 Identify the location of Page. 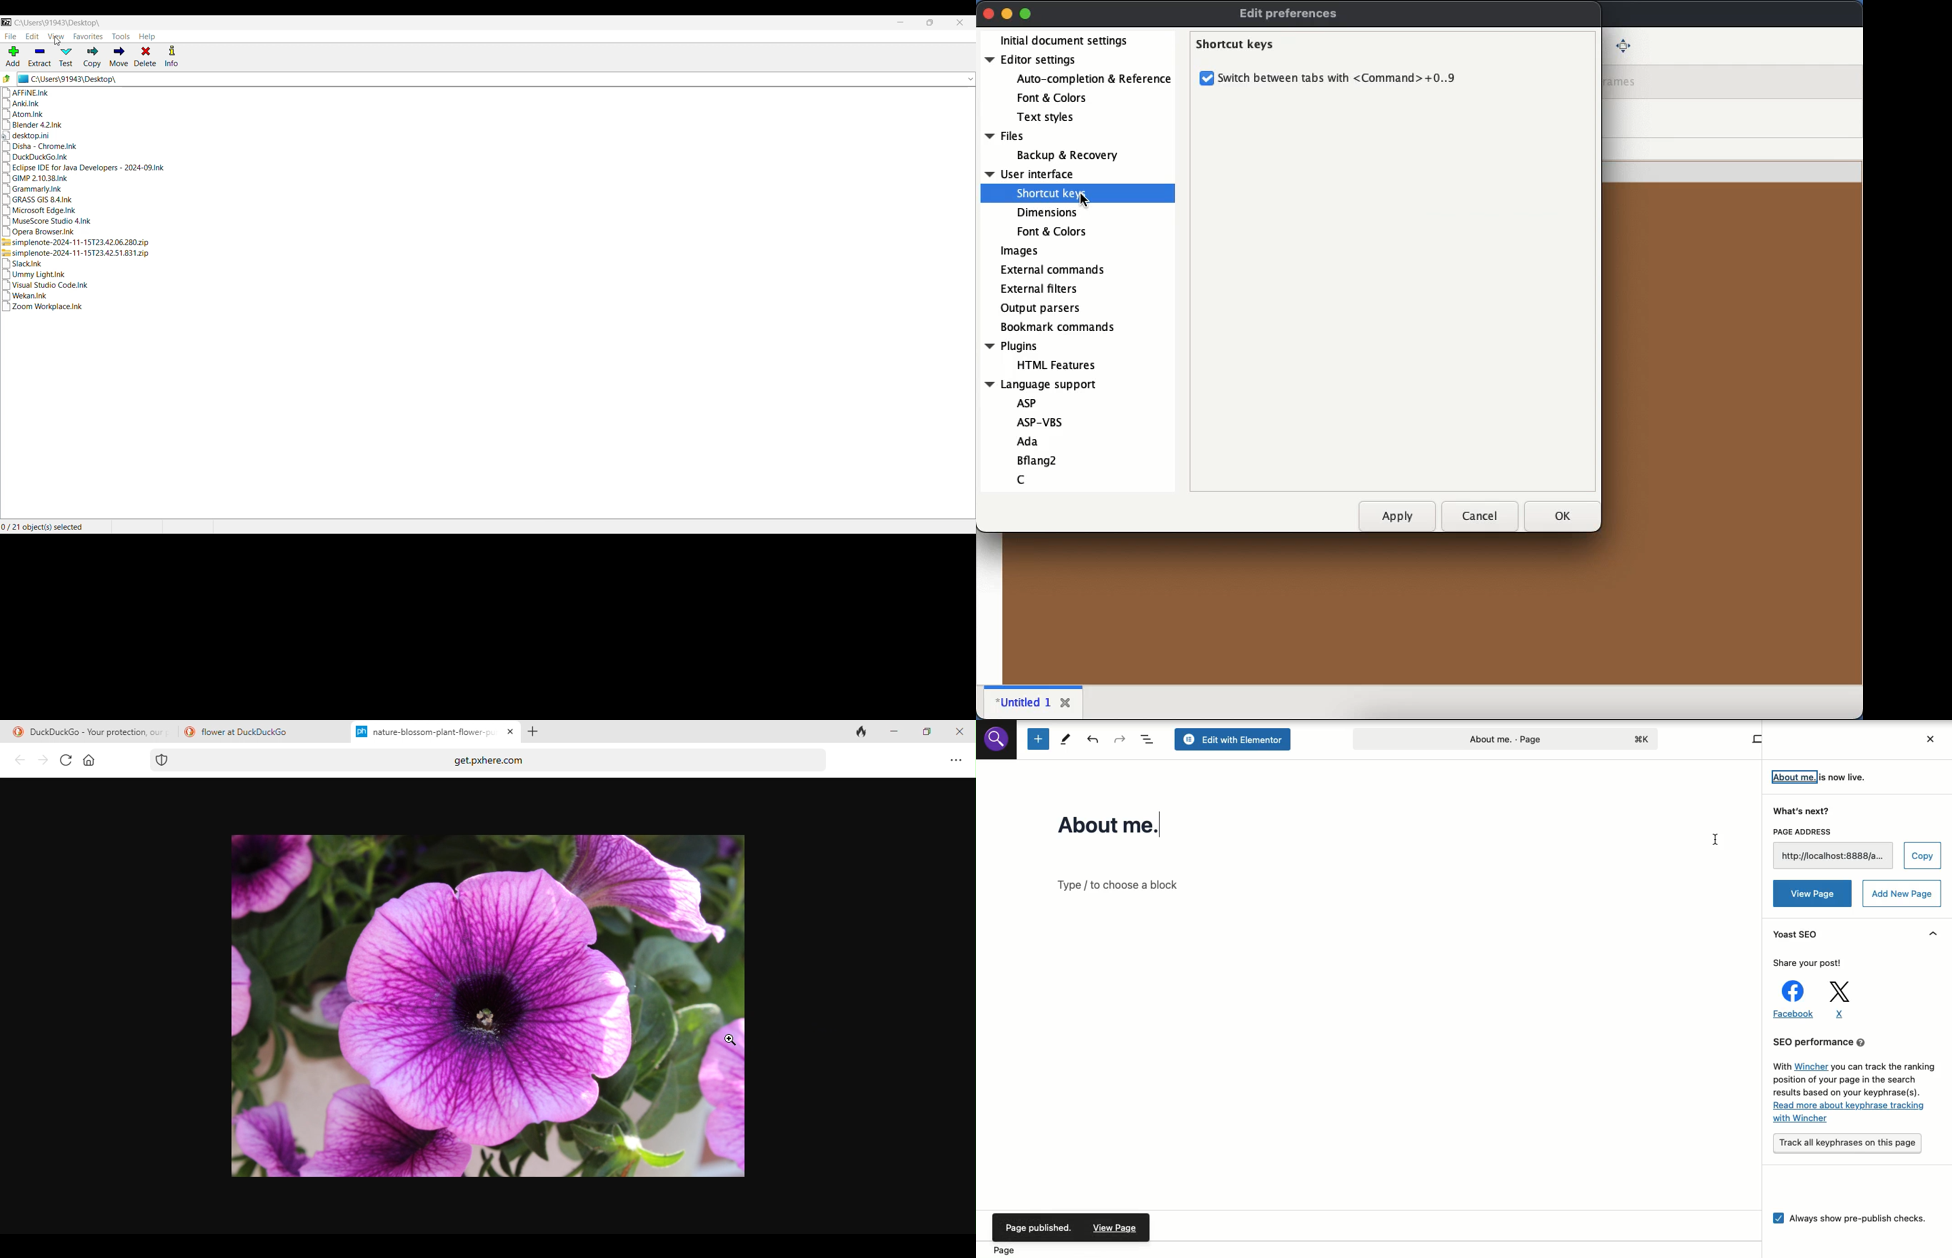
(1010, 1251).